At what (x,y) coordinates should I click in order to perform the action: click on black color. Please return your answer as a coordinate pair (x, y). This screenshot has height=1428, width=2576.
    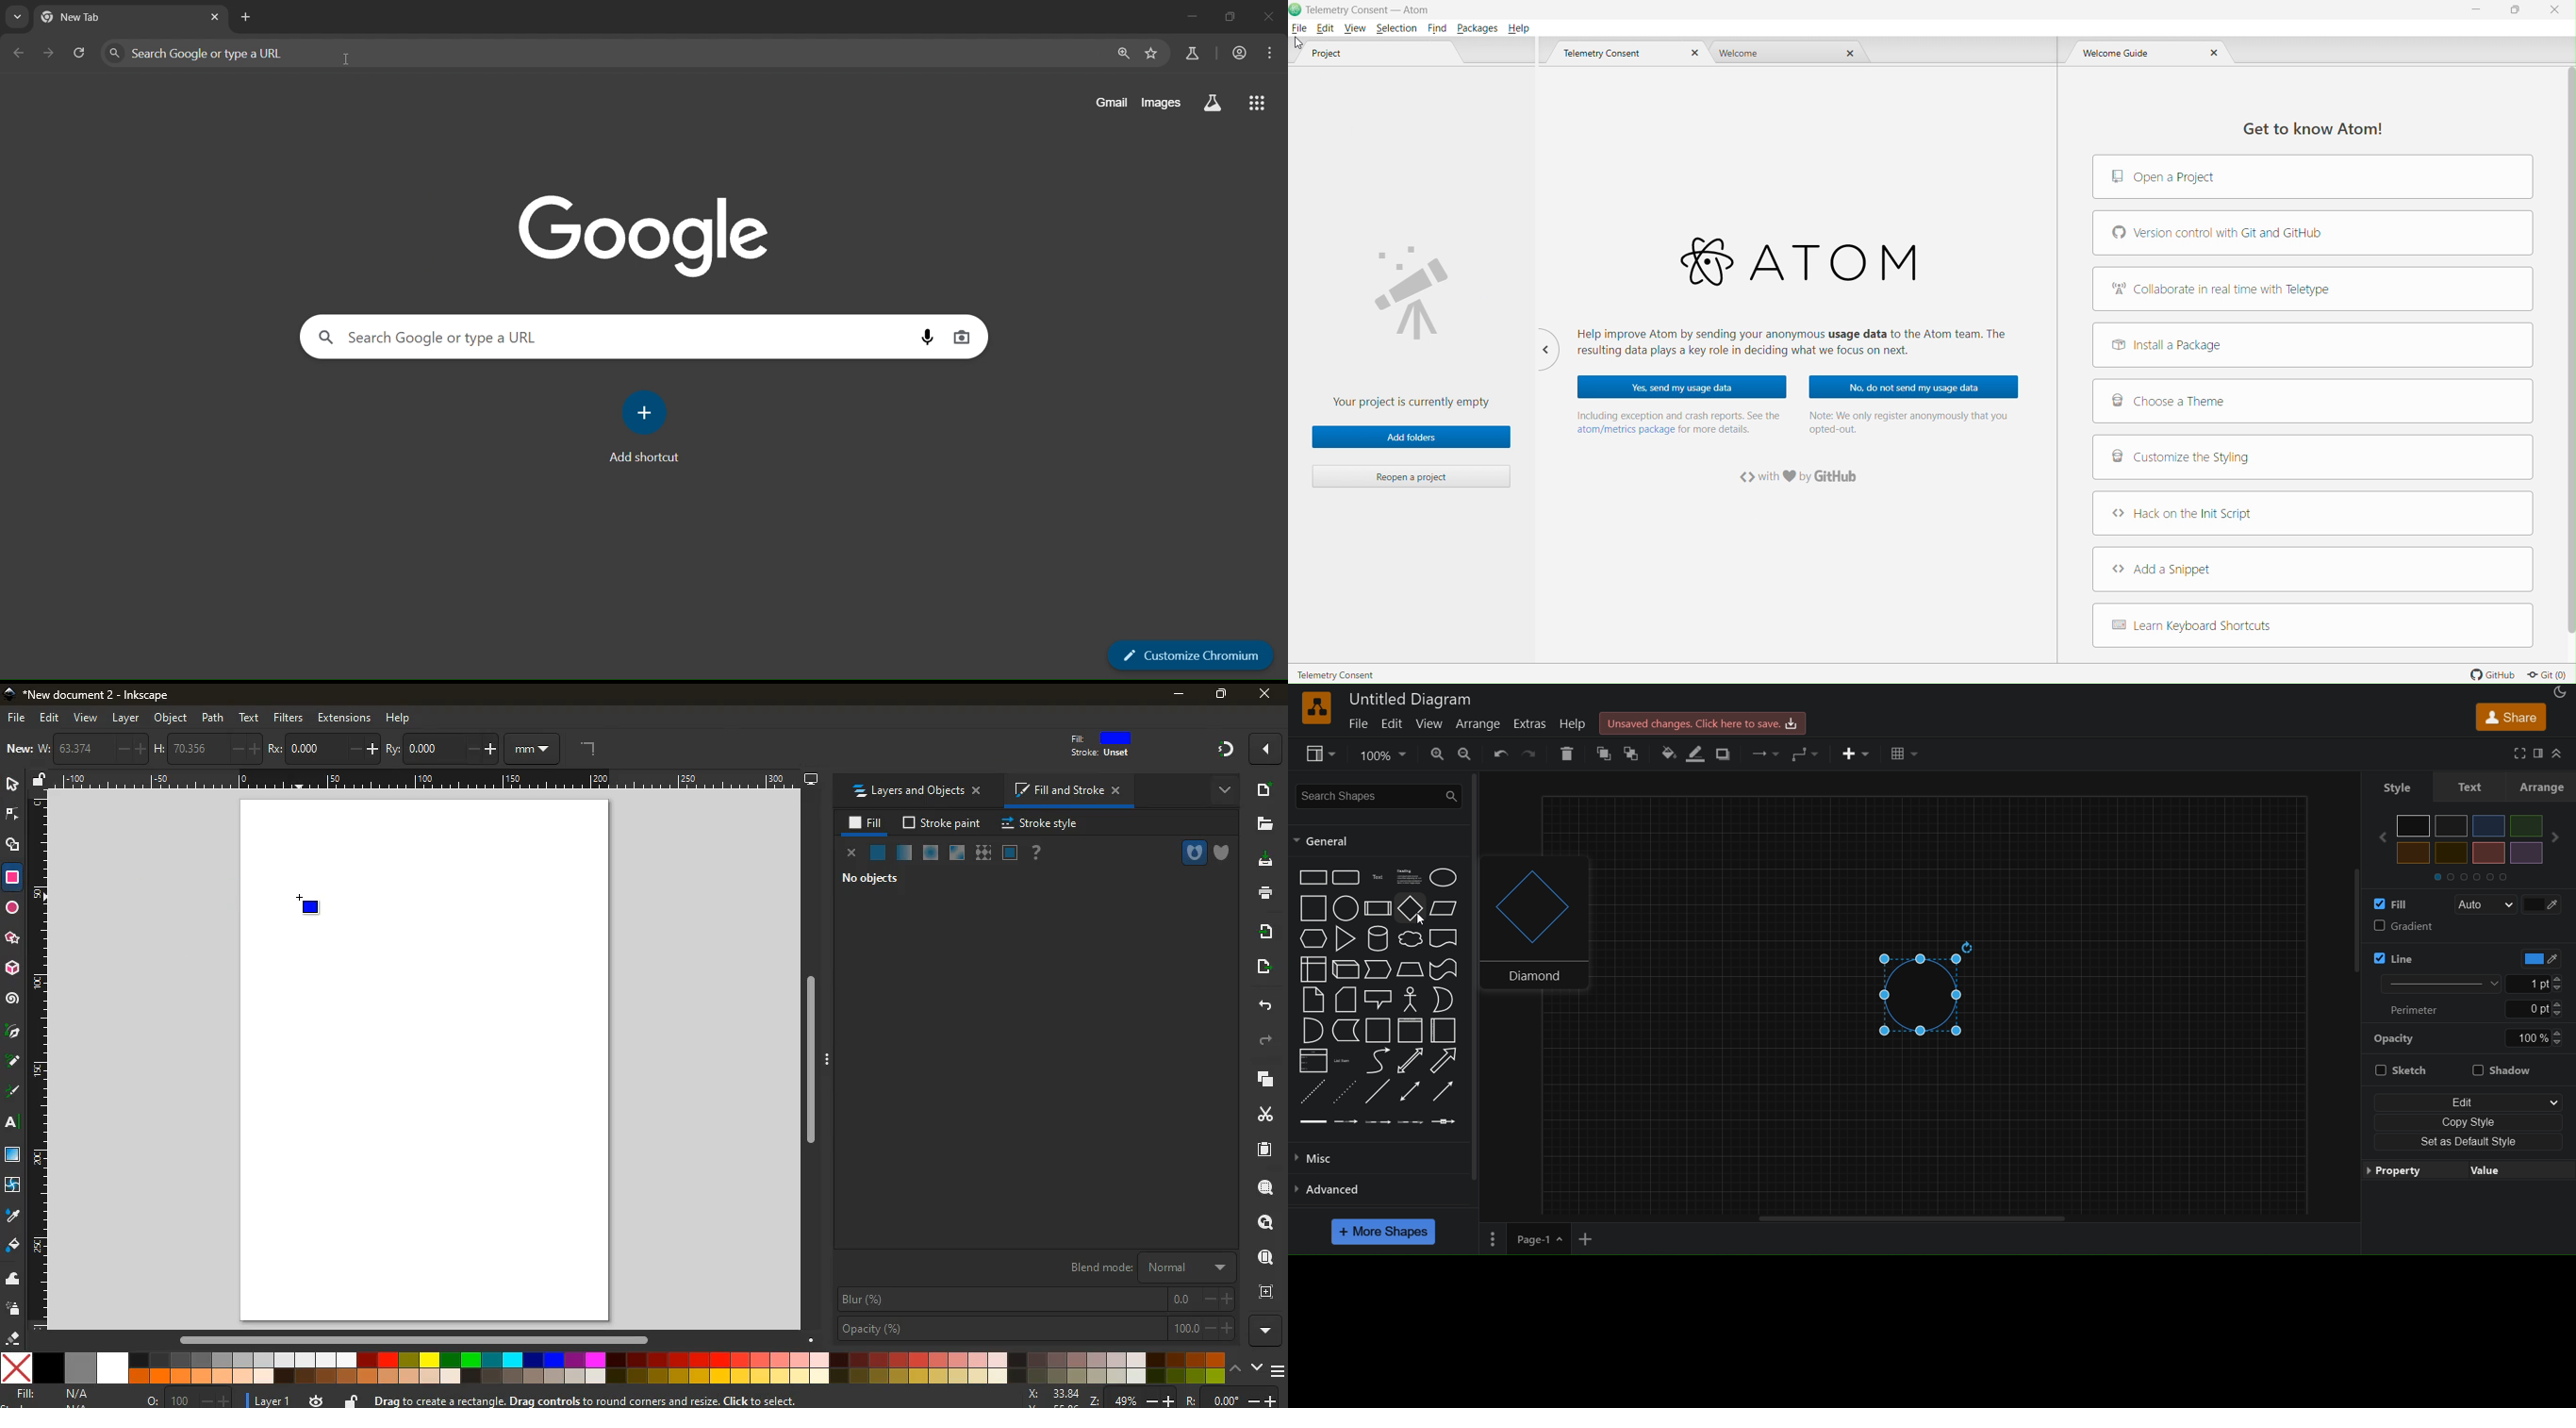
    Looking at the image, I should click on (2414, 826).